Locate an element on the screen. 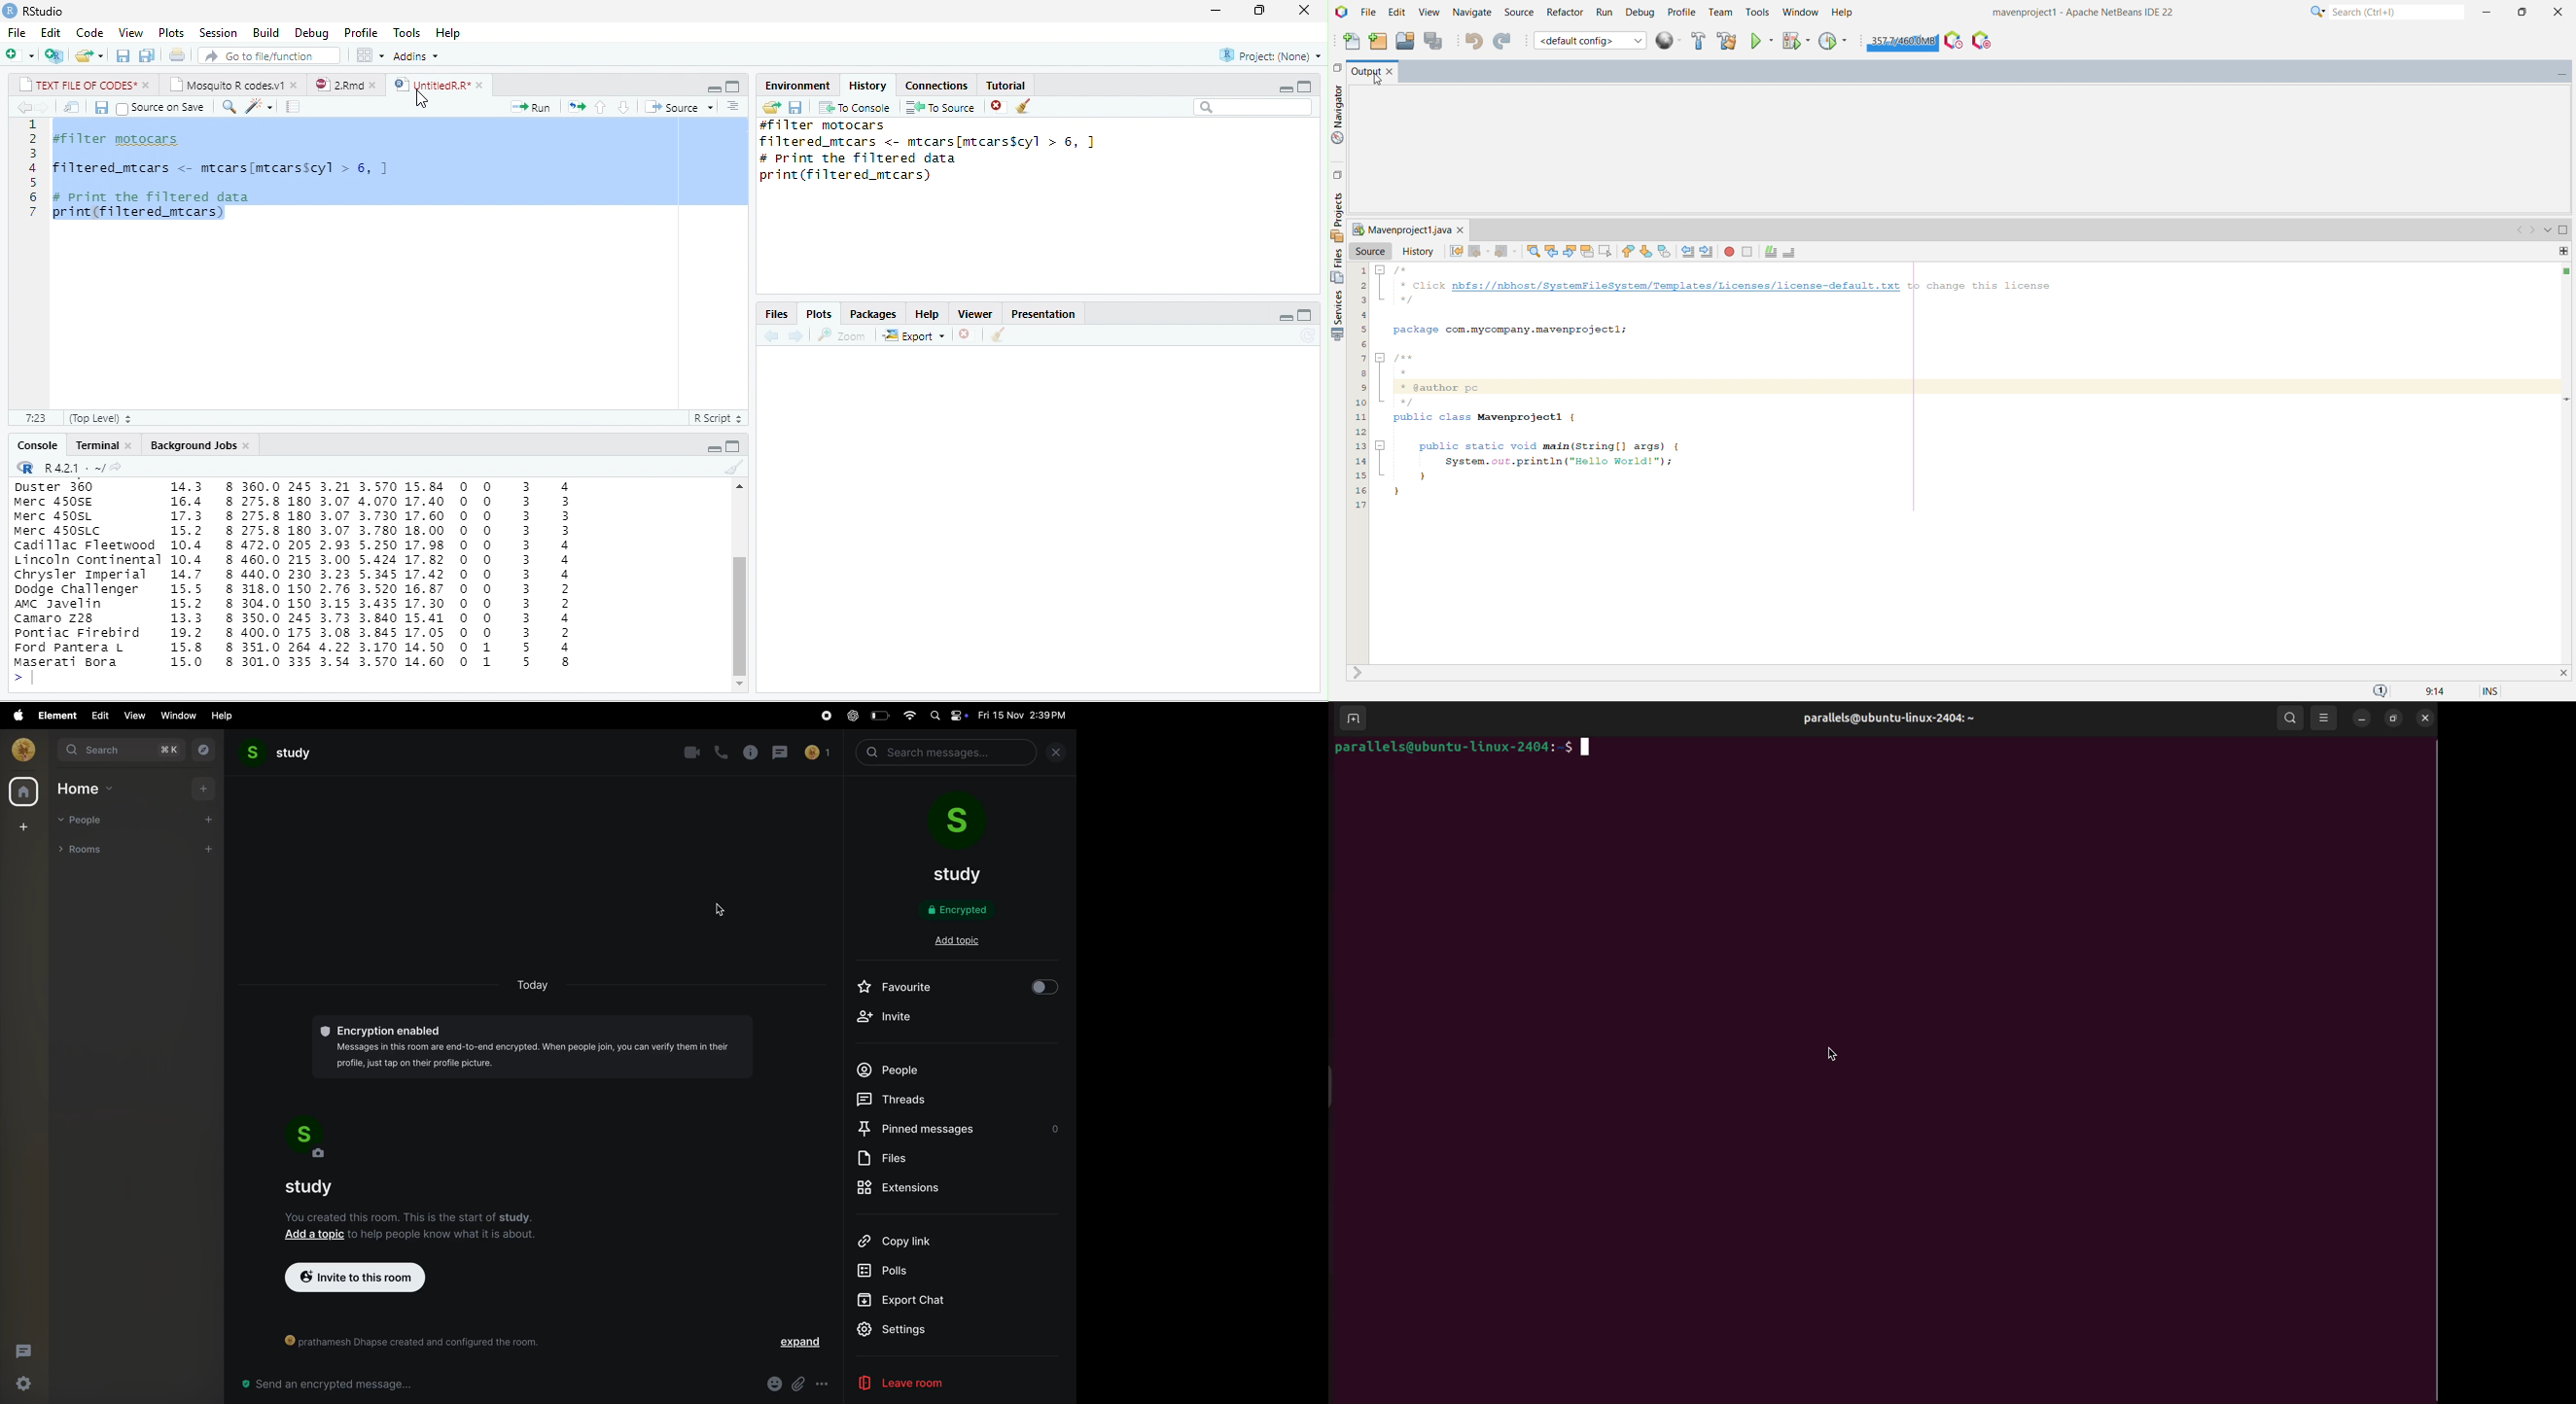 The image size is (2576, 1428). threads is located at coordinates (893, 1099).